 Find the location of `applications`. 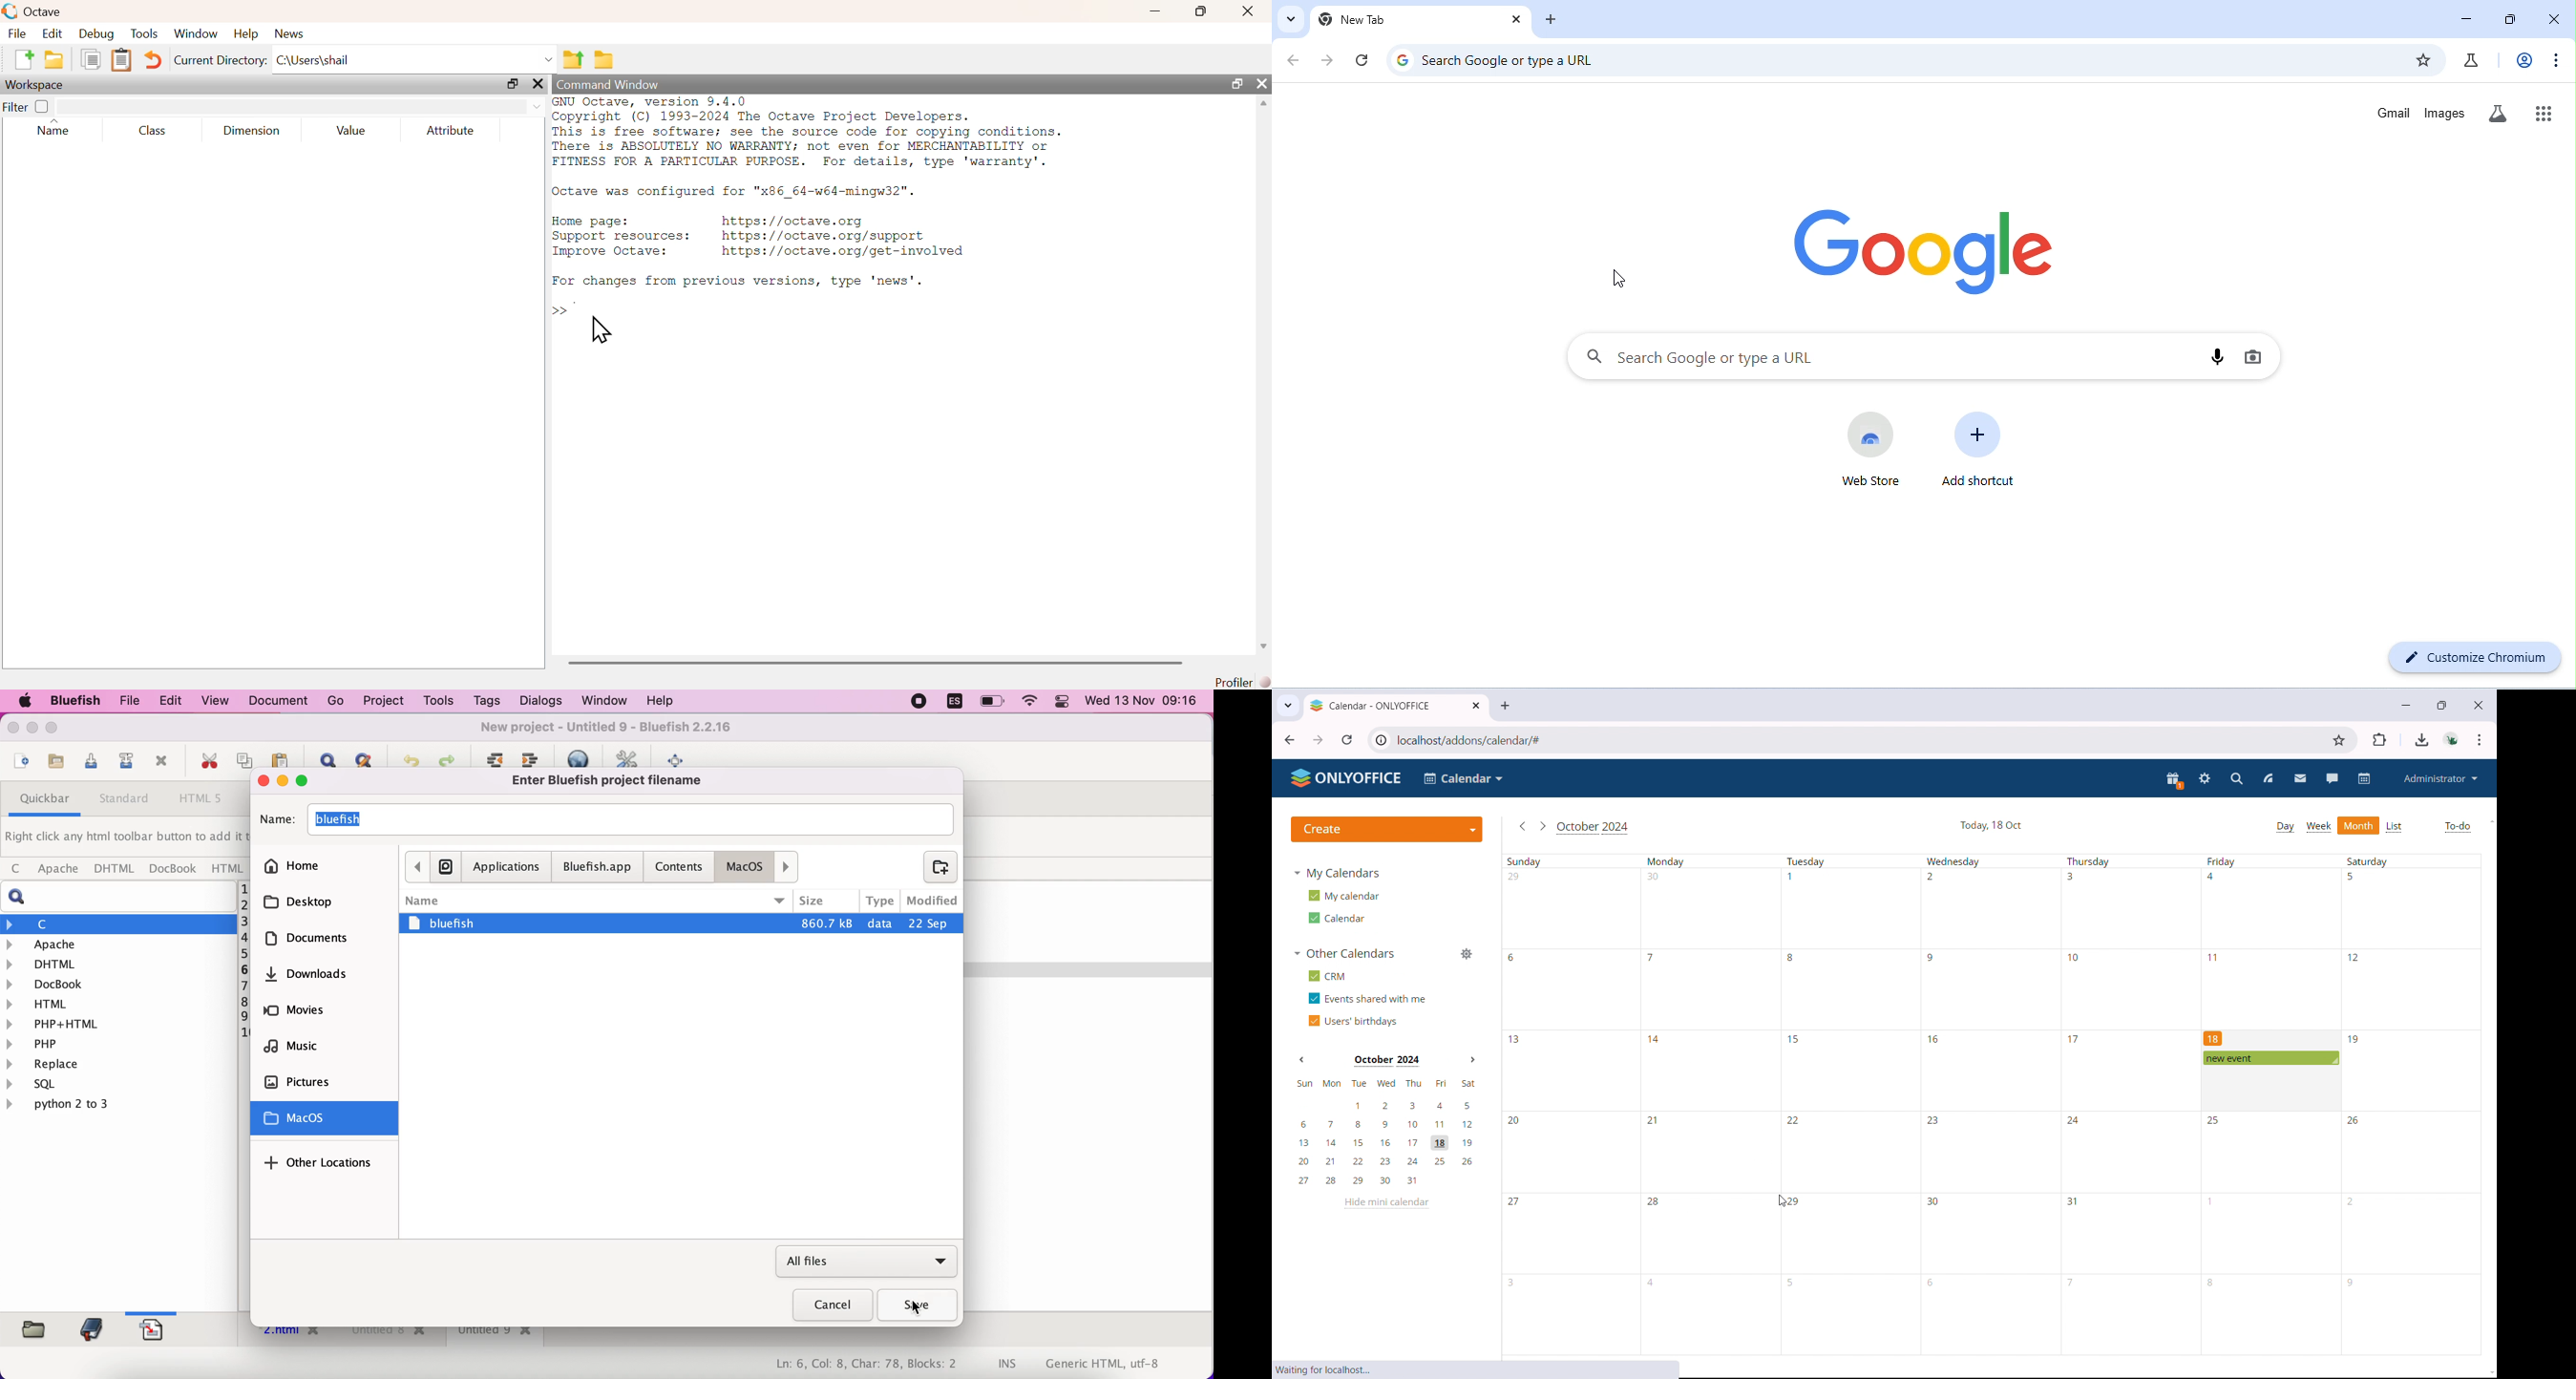

applications is located at coordinates (507, 867).